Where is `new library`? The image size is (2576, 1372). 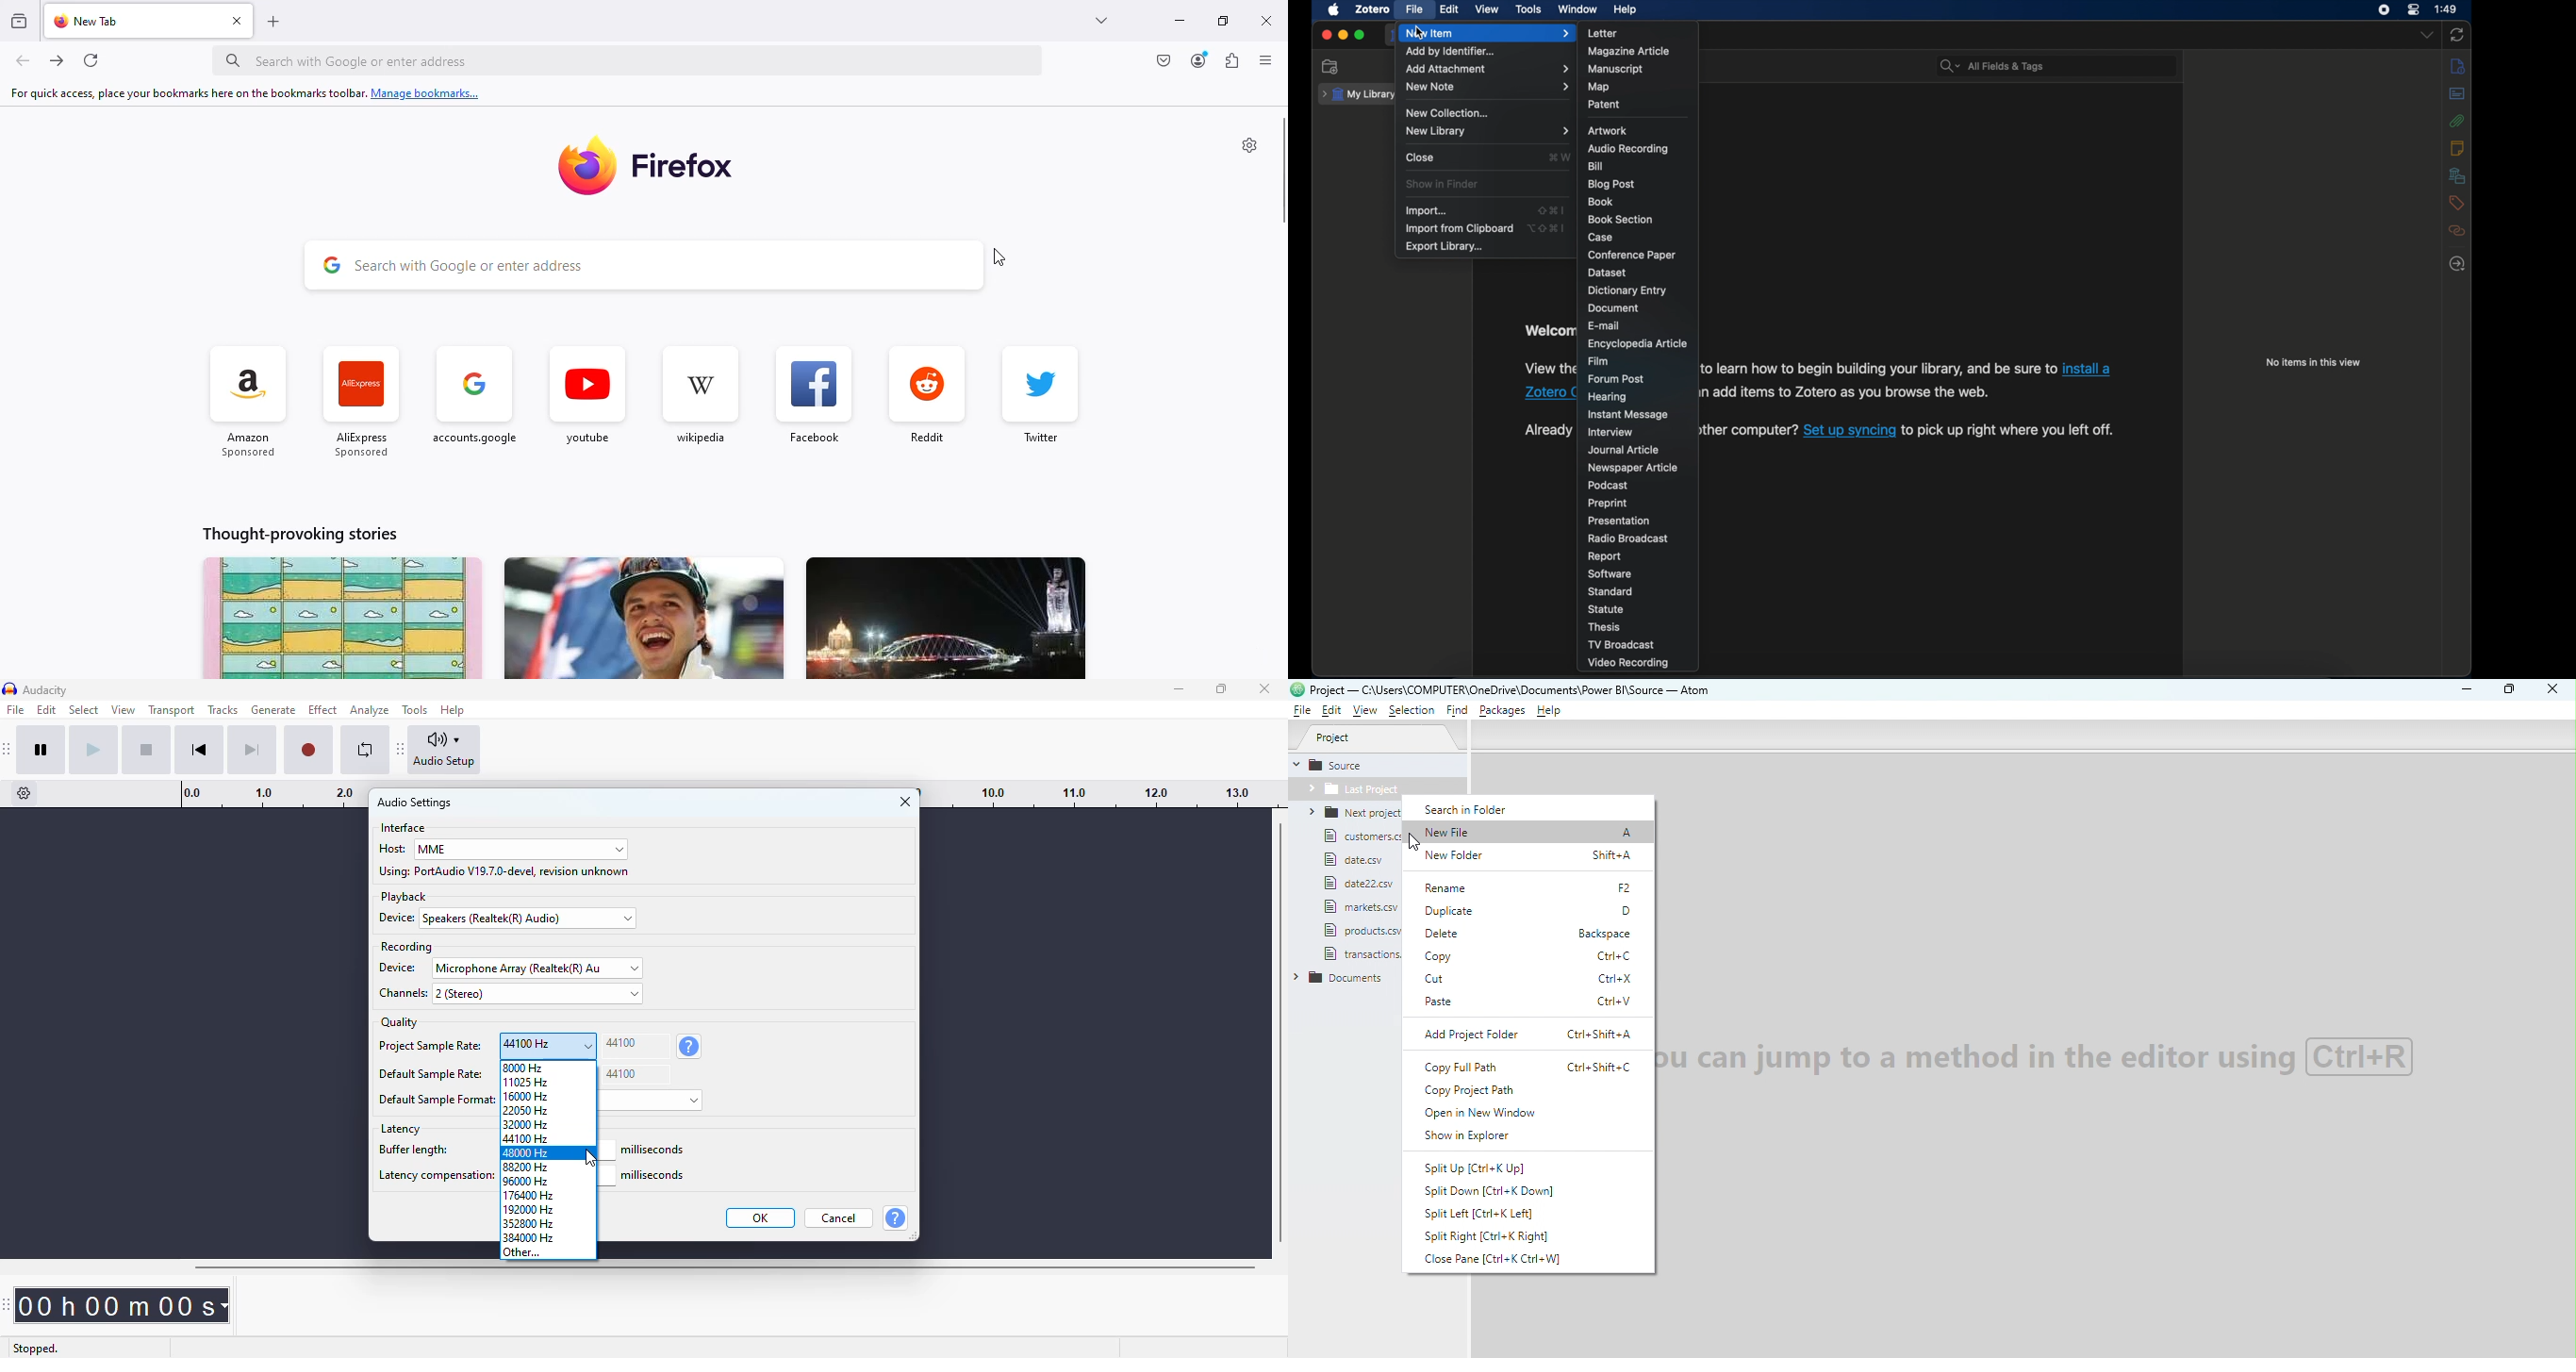
new library is located at coordinates (1485, 131).